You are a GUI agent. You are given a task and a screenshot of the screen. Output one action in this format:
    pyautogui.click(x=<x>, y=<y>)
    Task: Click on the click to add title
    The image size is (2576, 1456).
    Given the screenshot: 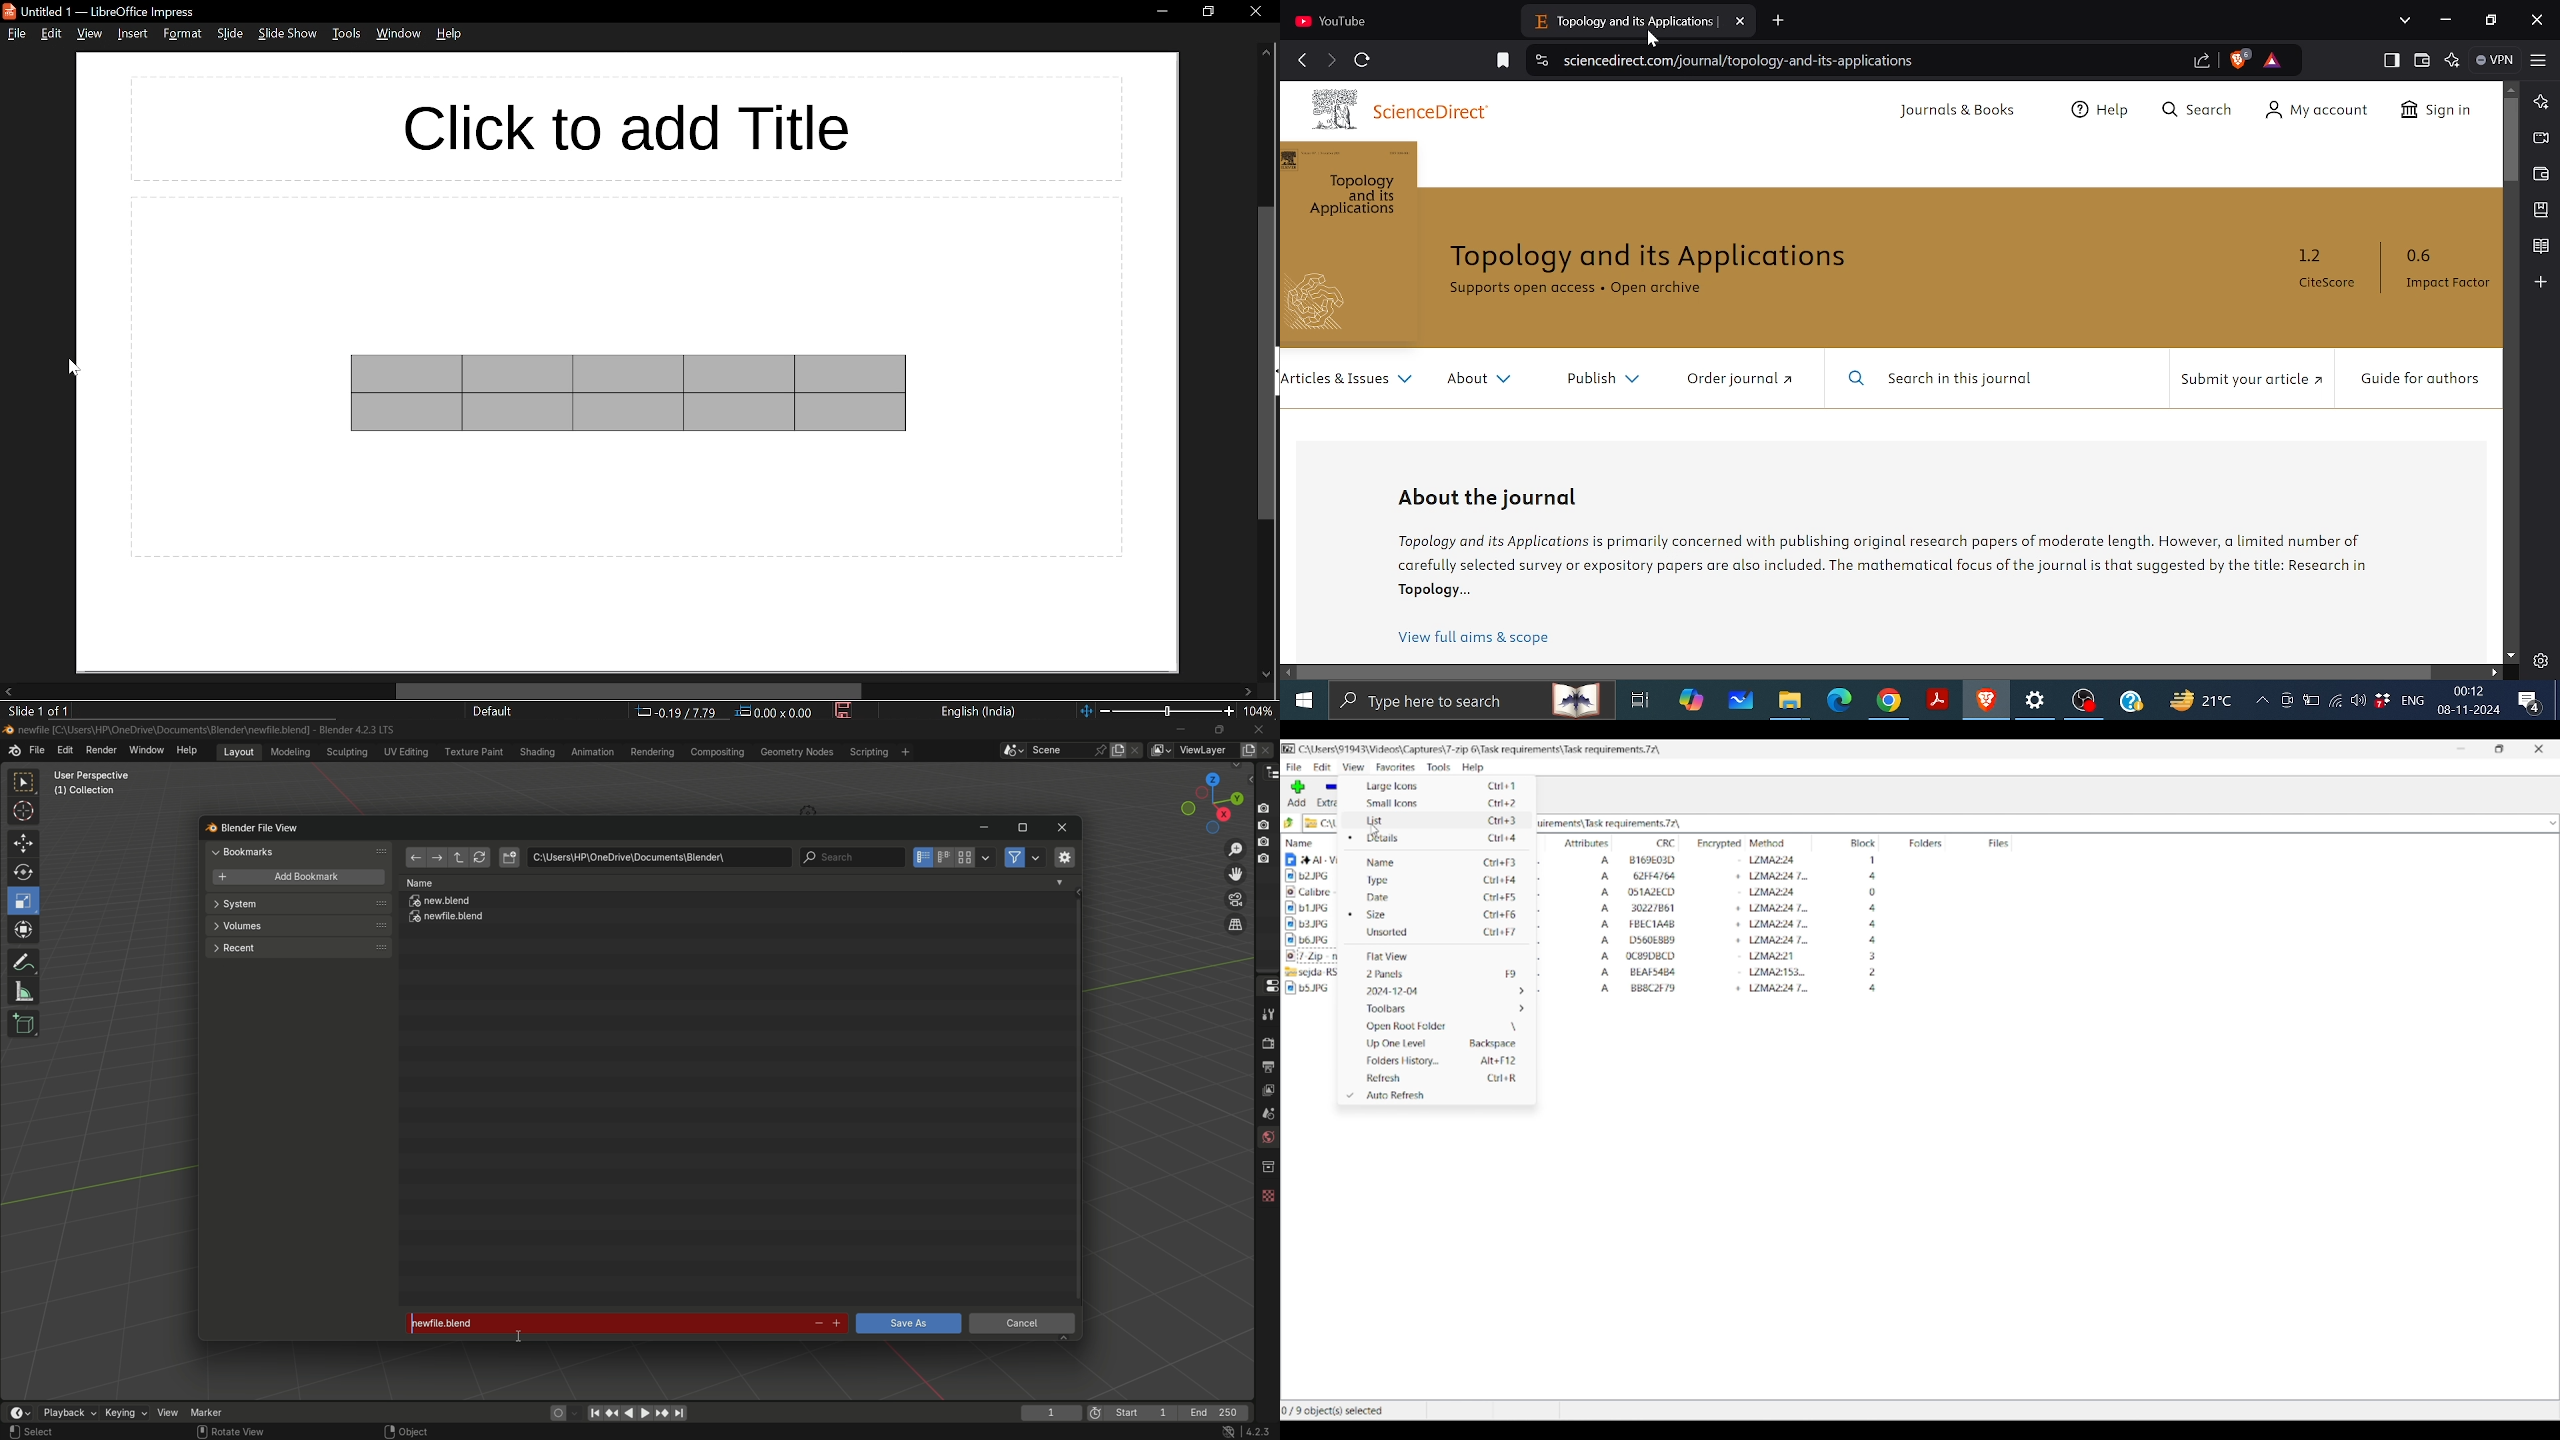 What is the action you would take?
    pyautogui.click(x=629, y=128)
    